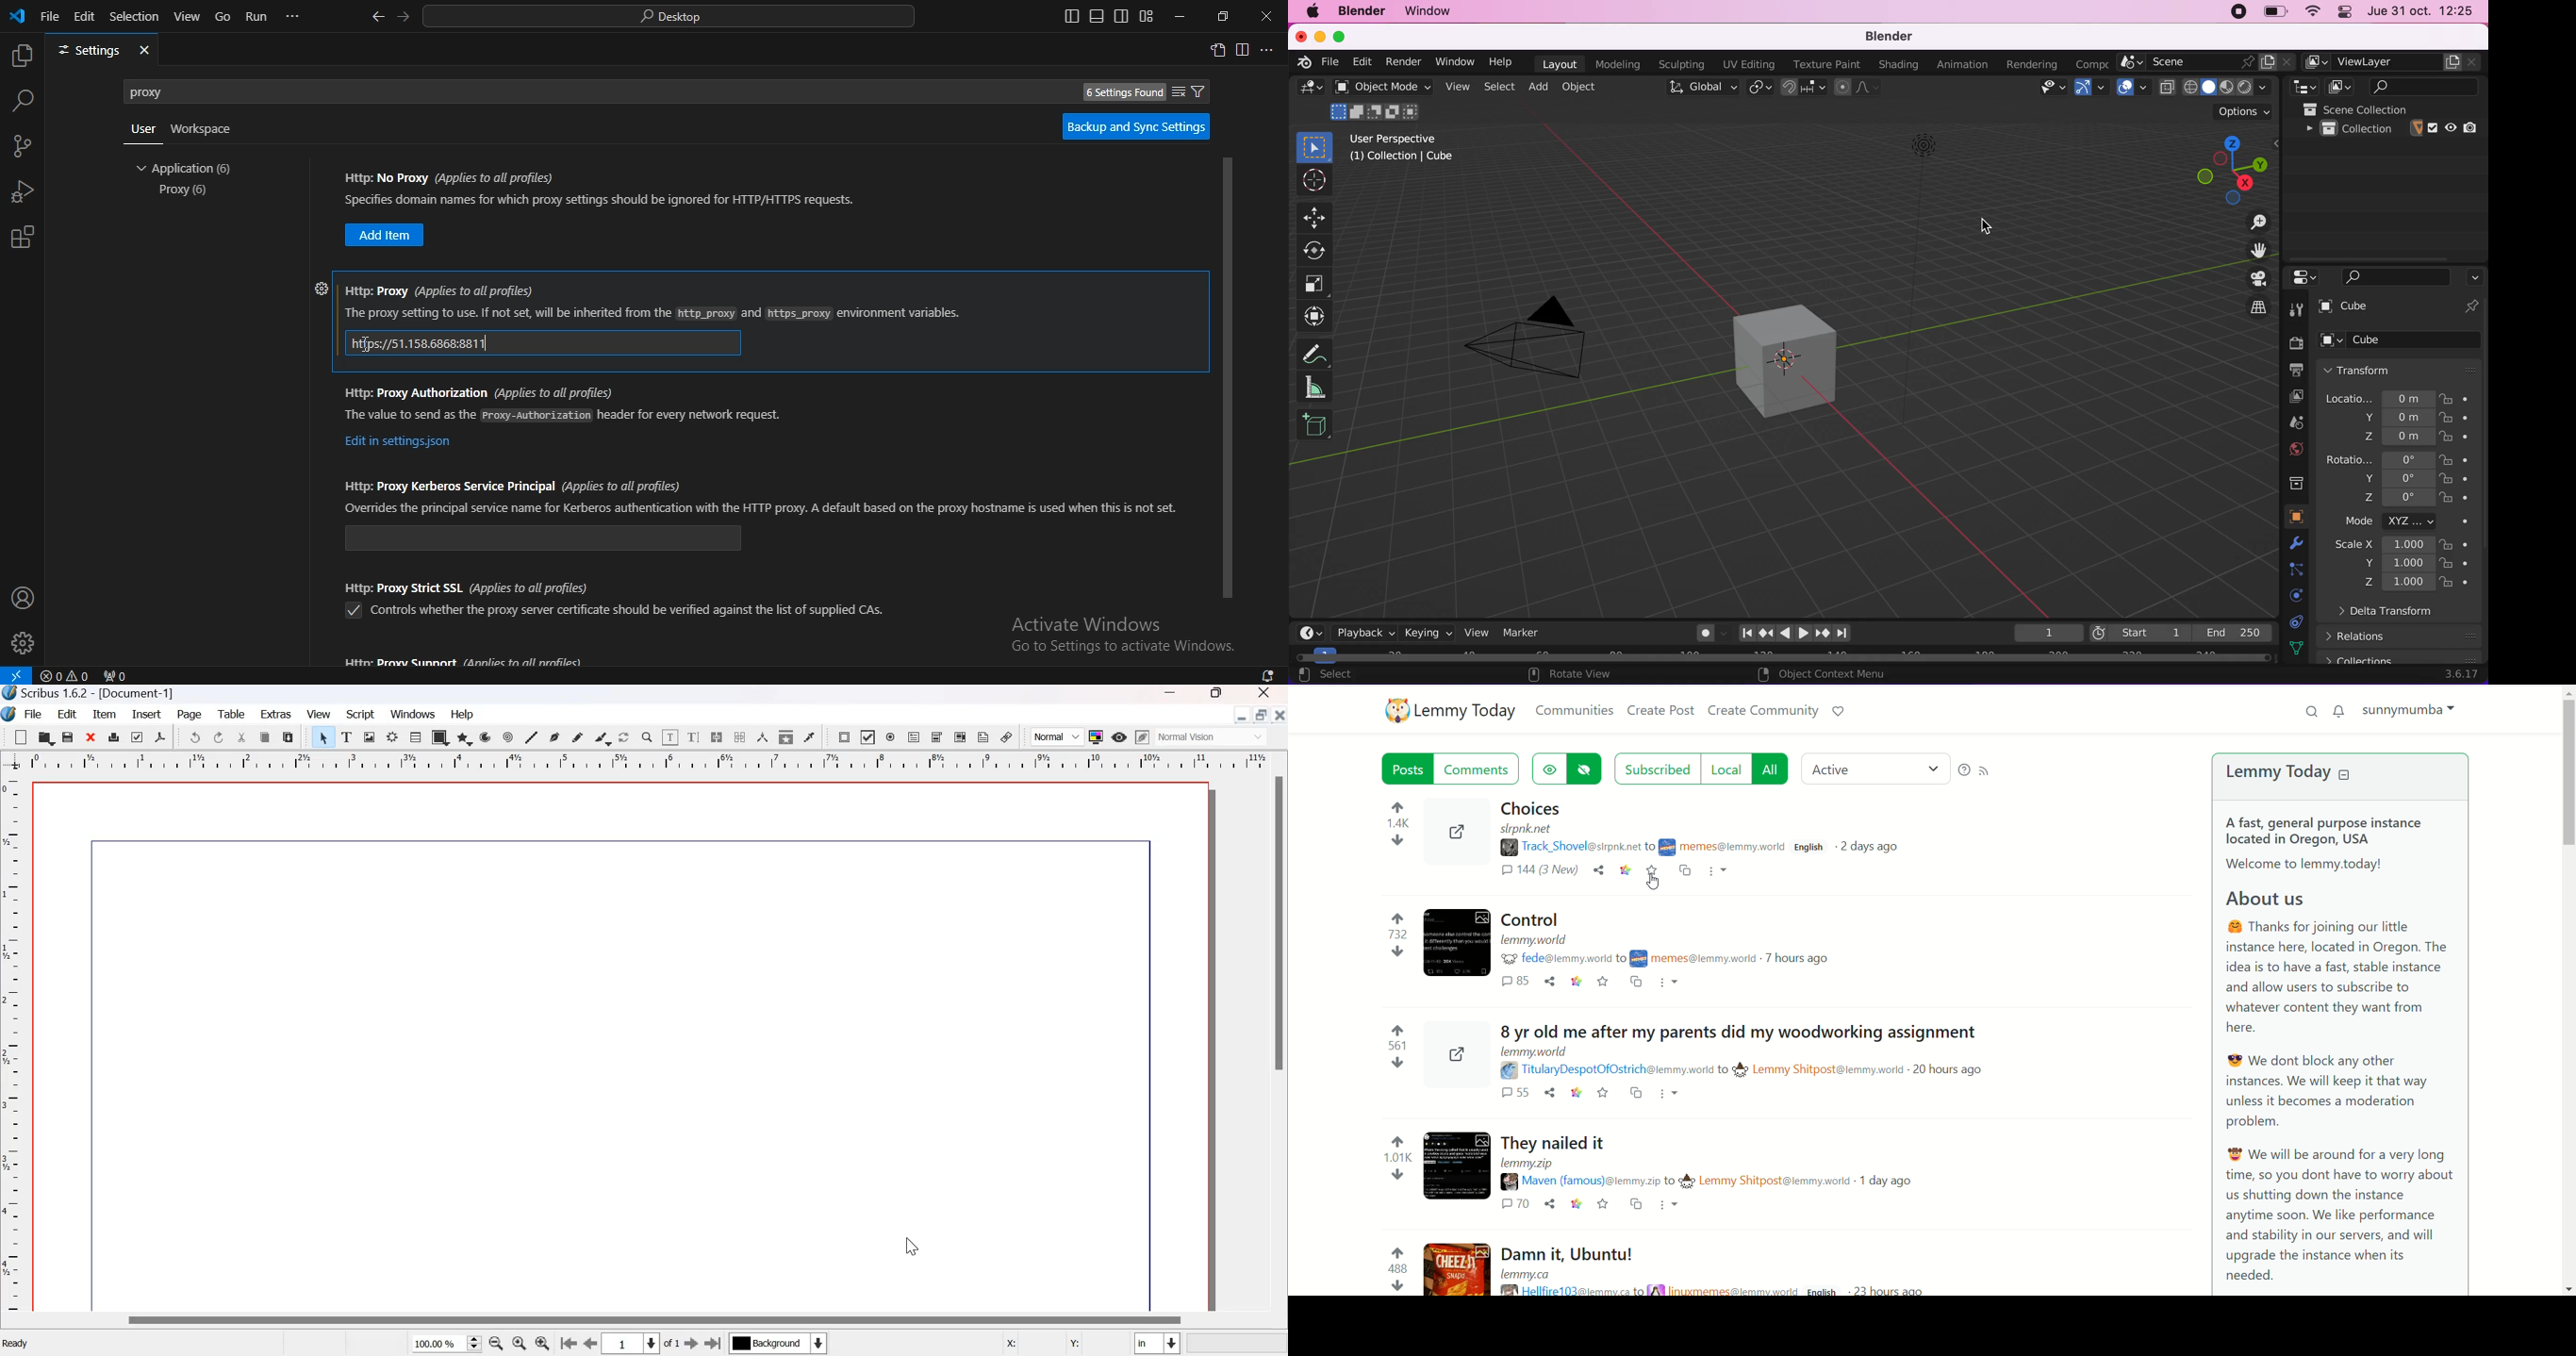 This screenshot has width=2576, height=1372. Describe the element at coordinates (2250, 278) in the screenshot. I see `toggle the camera view` at that location.